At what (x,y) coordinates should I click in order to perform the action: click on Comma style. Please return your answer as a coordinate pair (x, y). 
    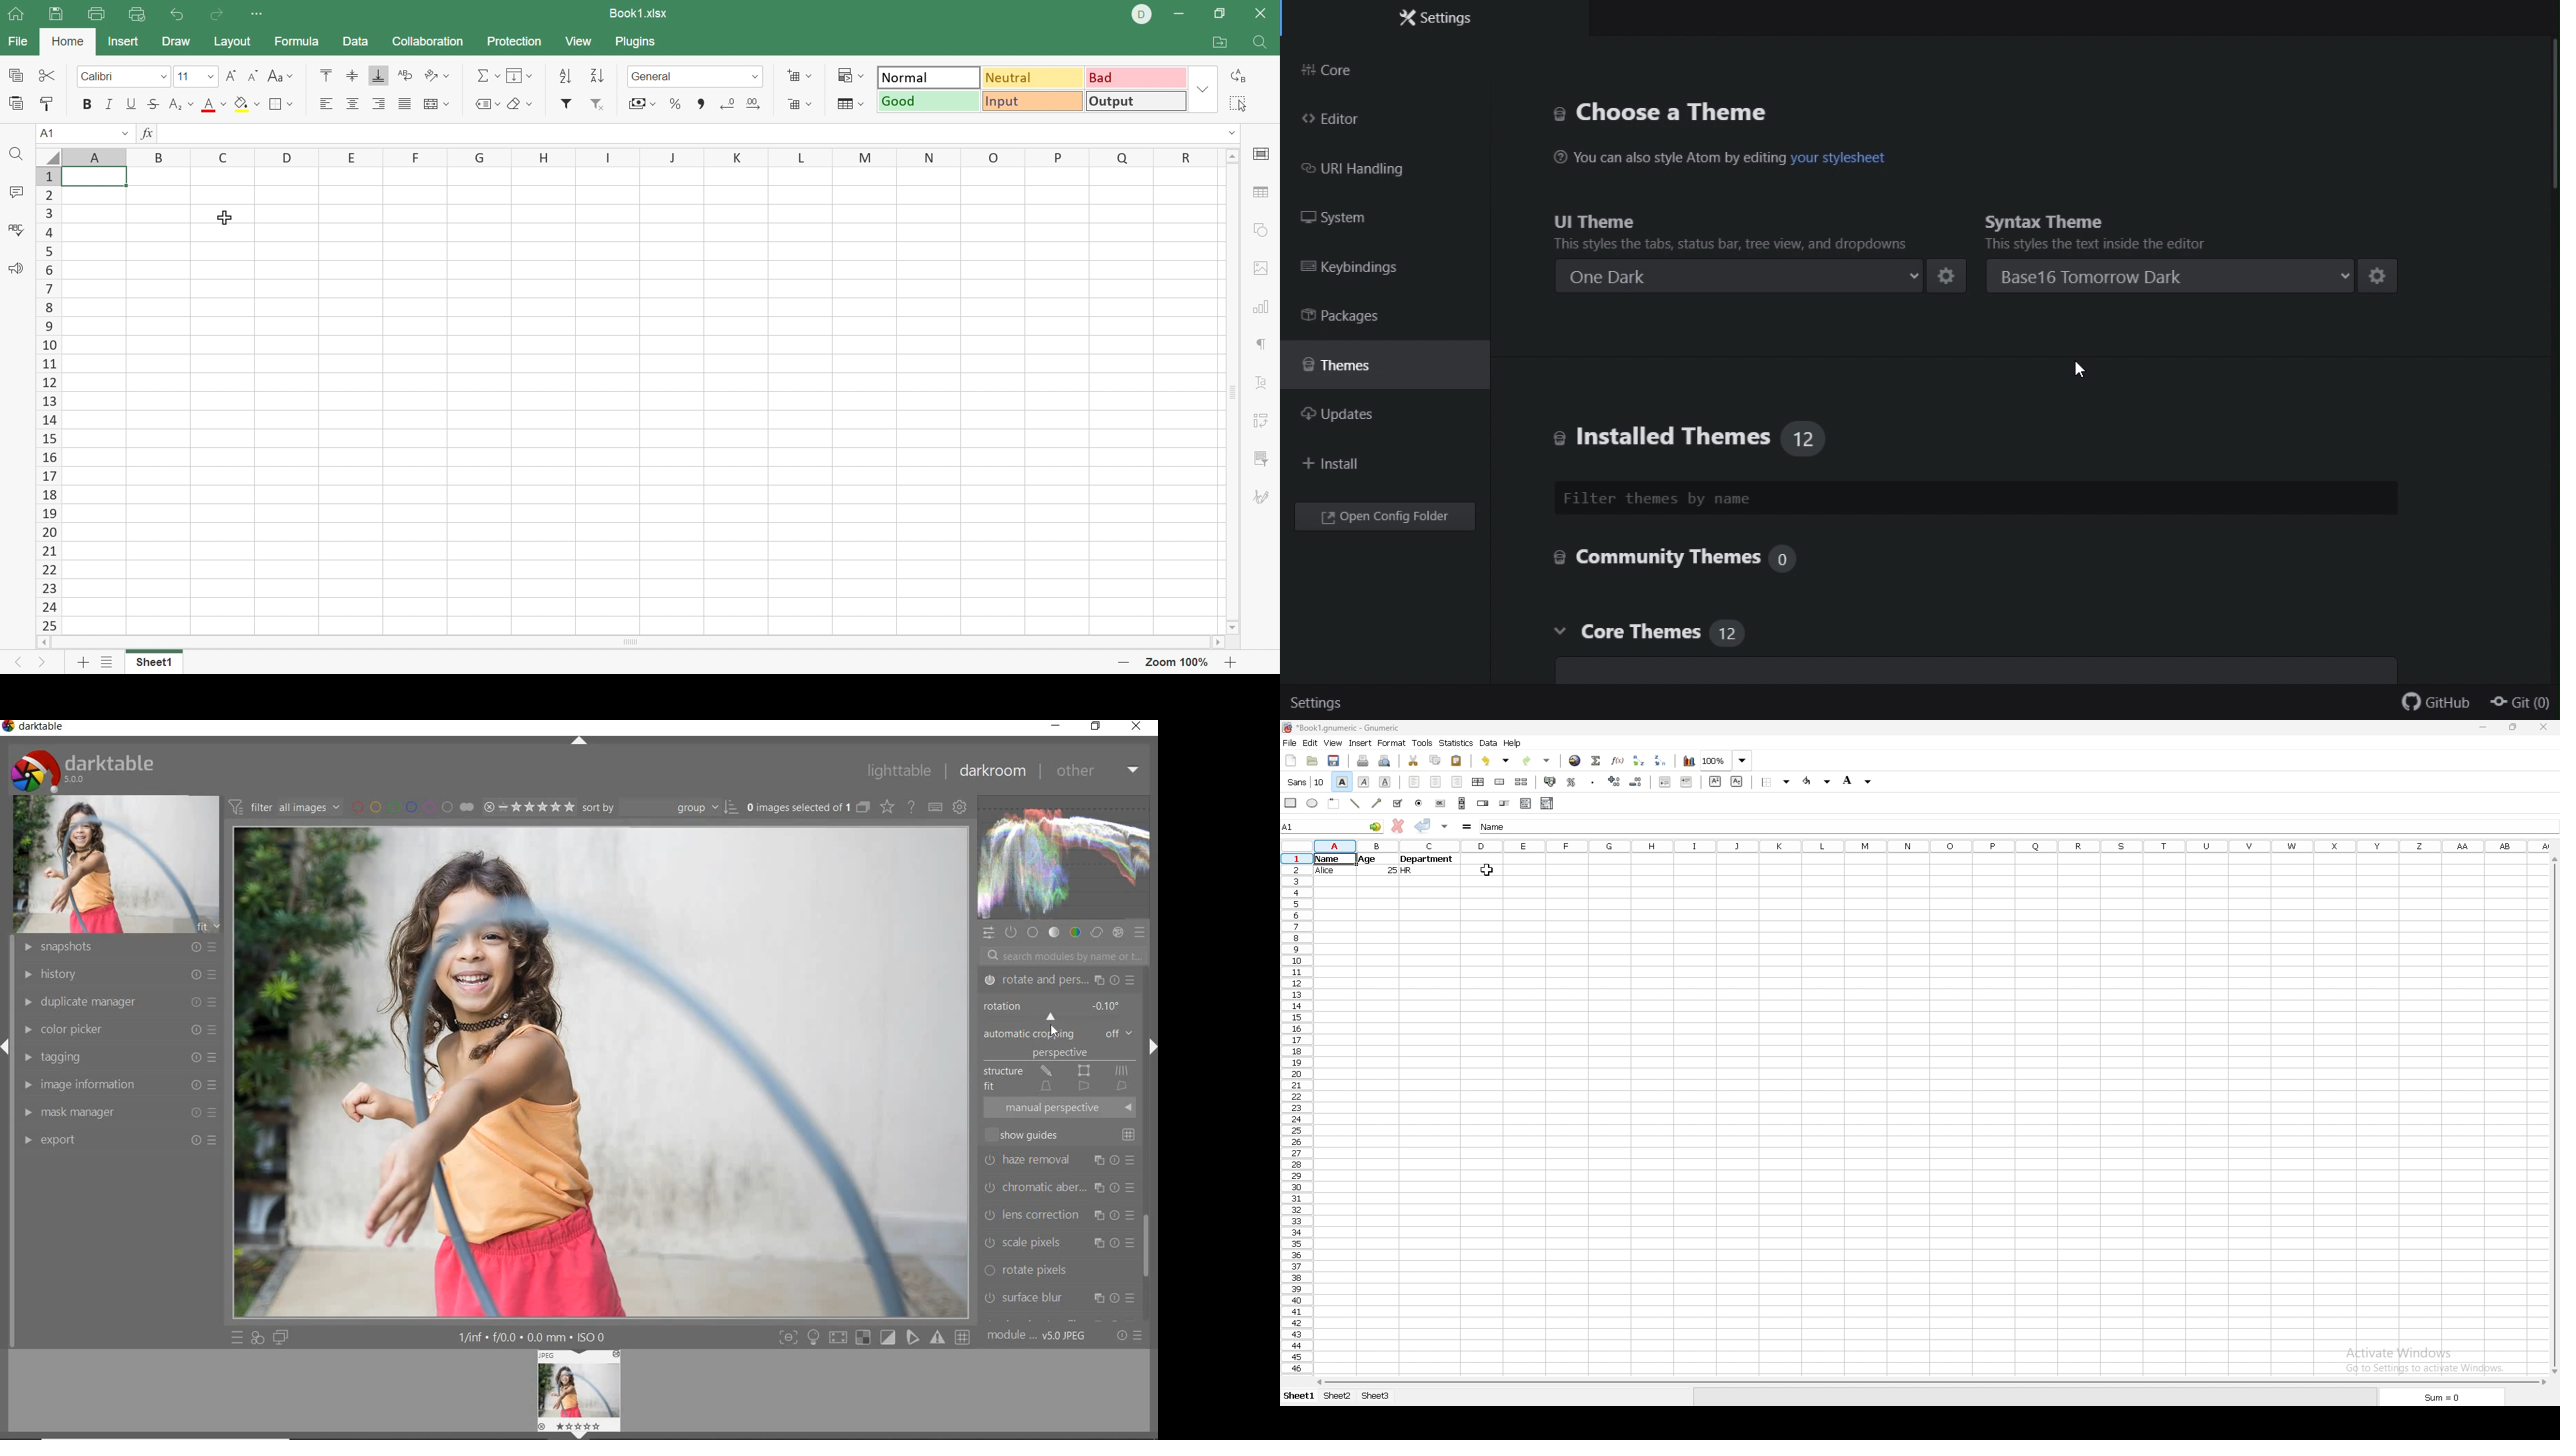
    Looking at the image, I should click on (701, 104).